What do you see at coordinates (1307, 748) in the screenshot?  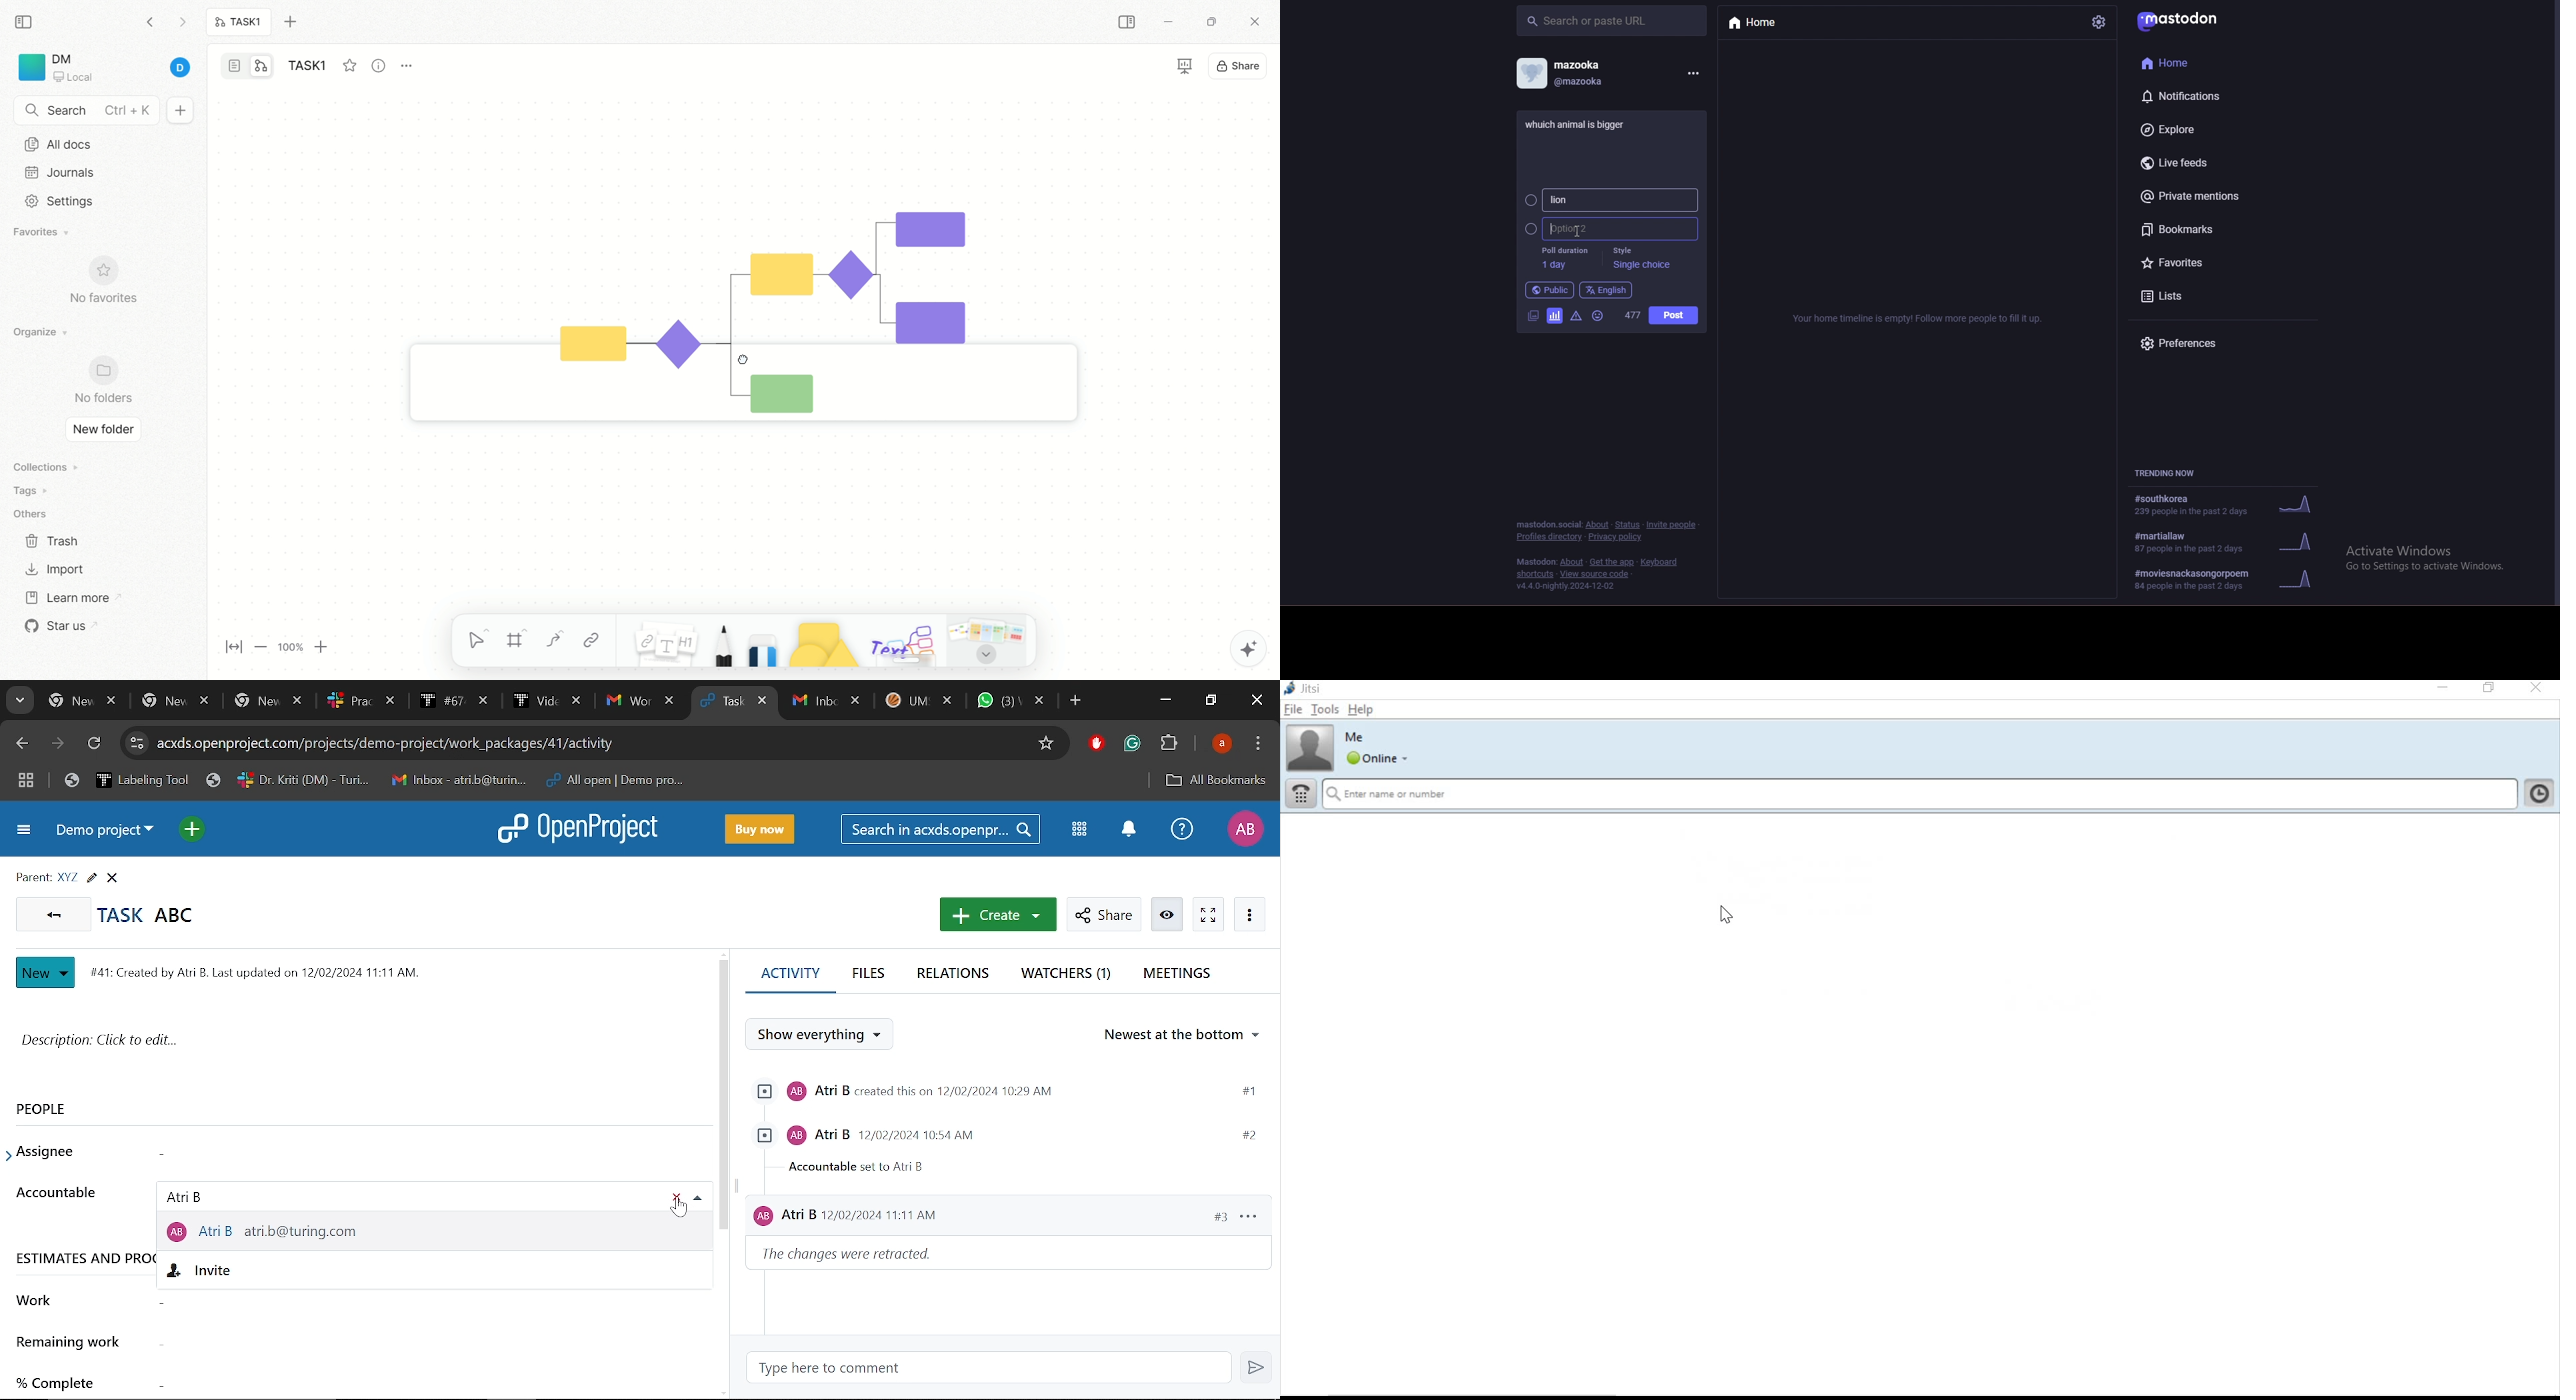 I see `account profile` at bounding box center [1307, 748].